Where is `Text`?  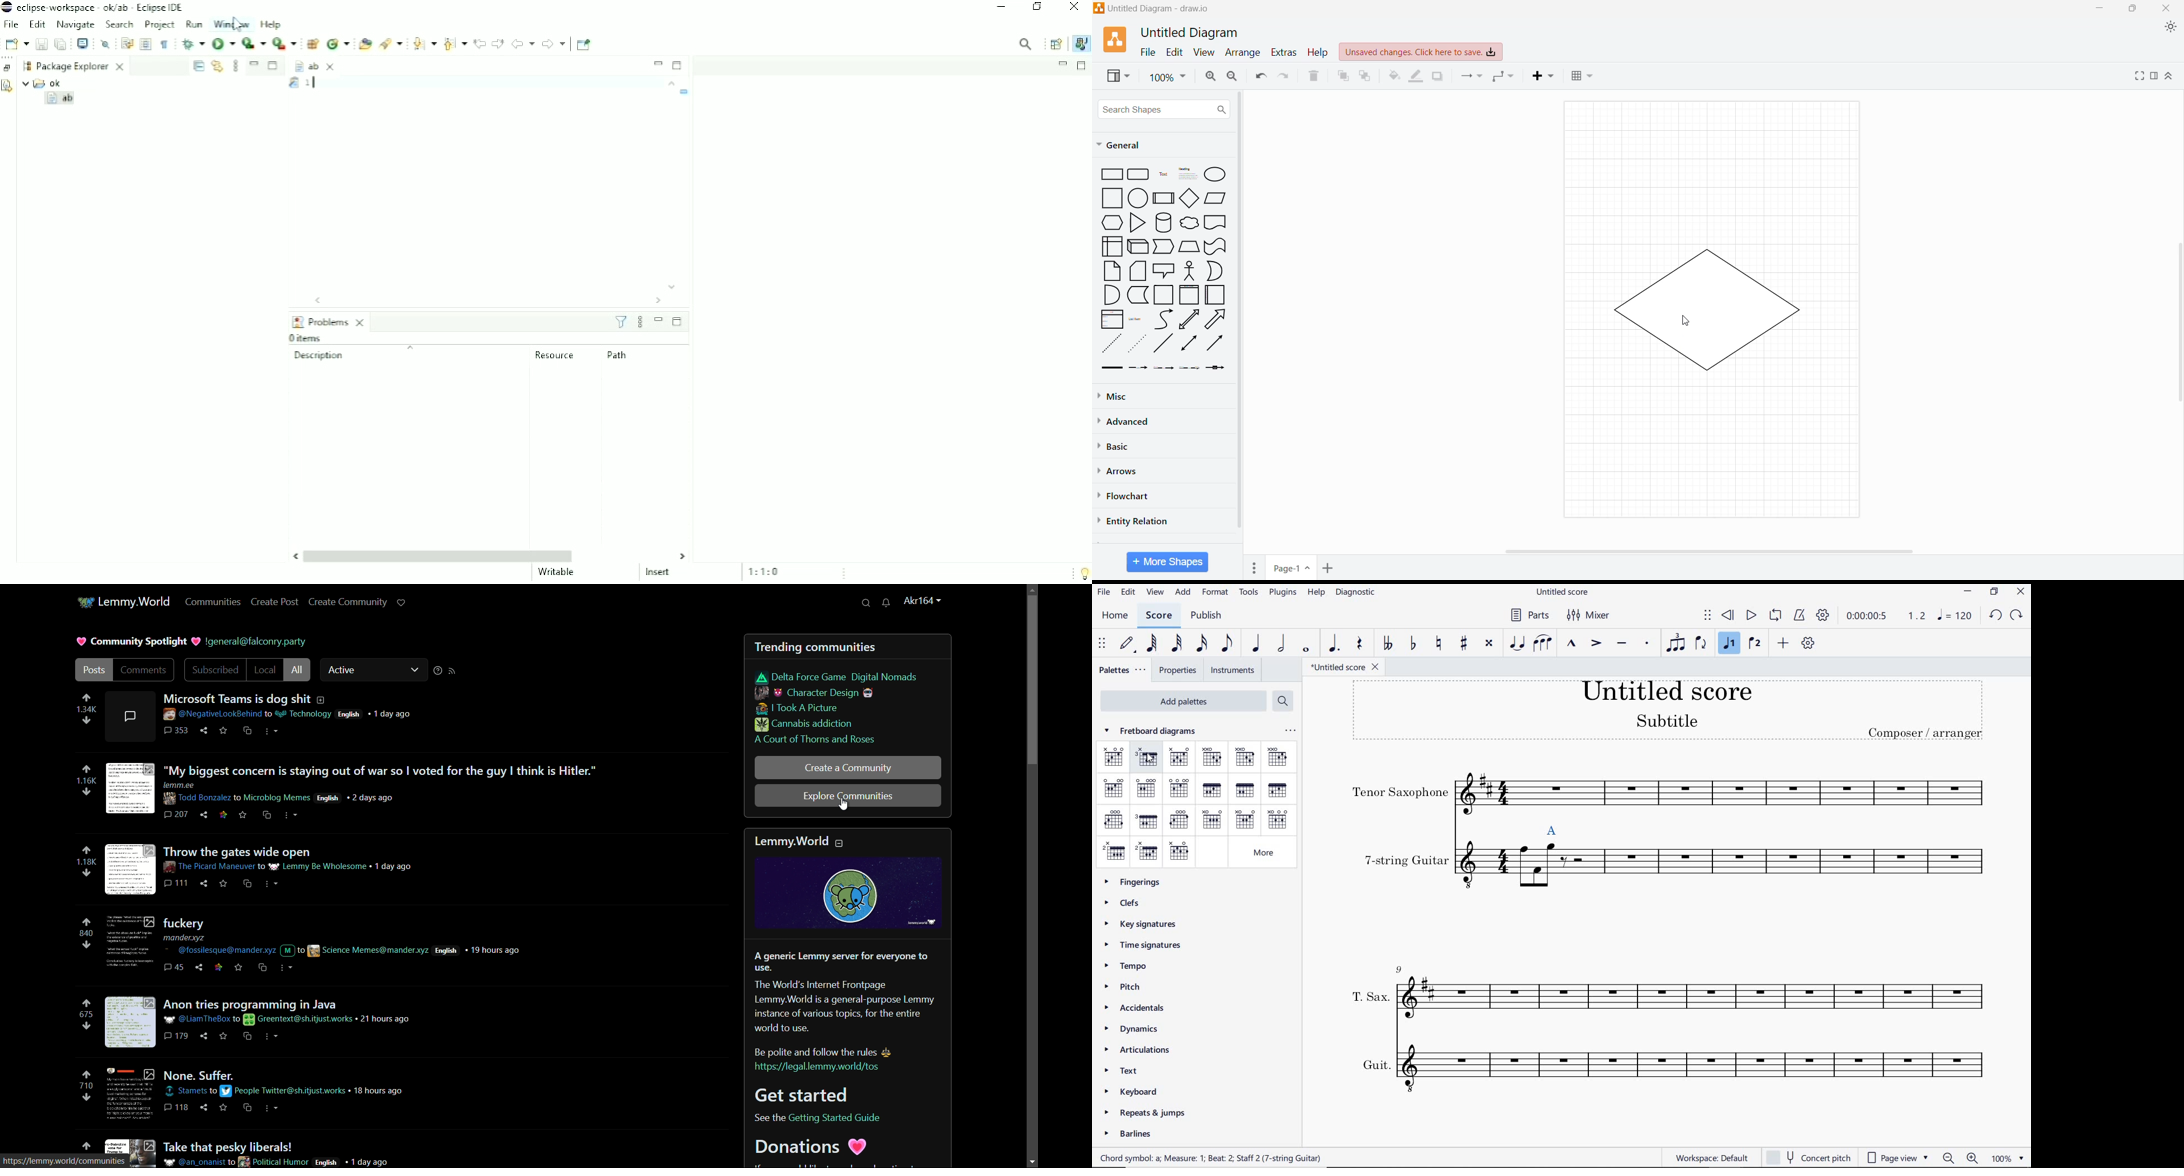
Text is located at coordinates (1163, 175).